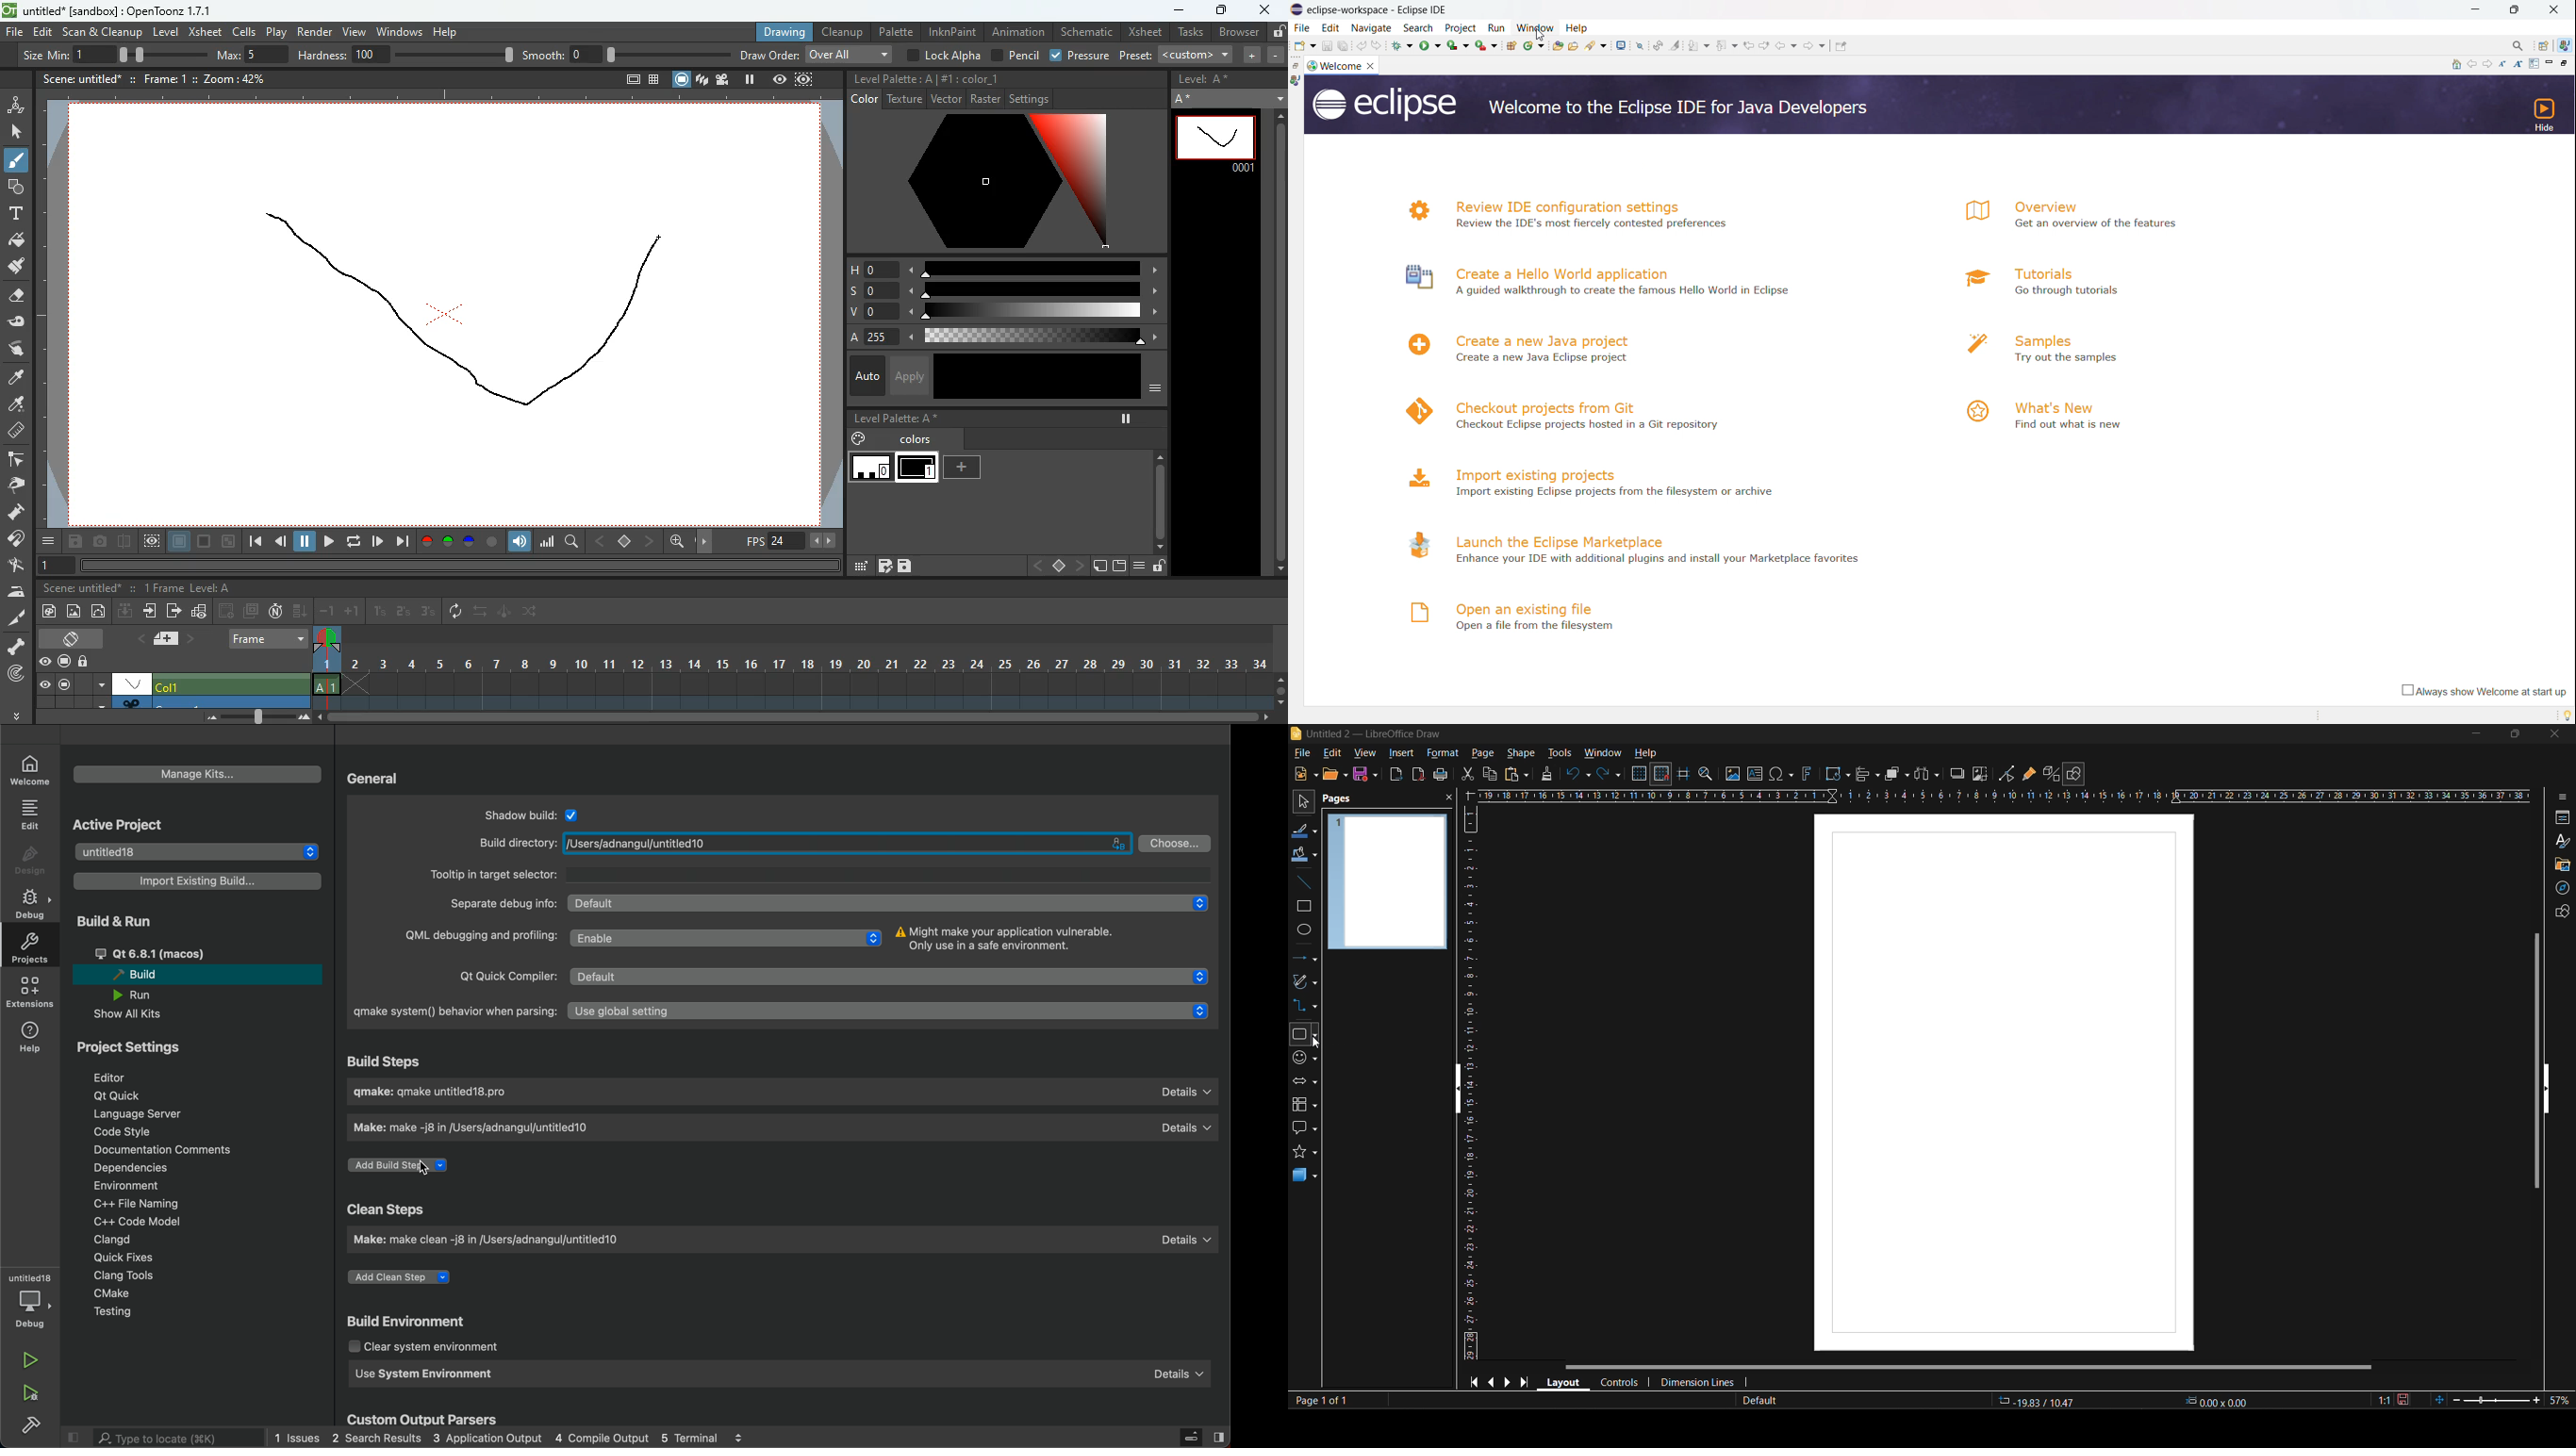  What do you see at coordinates (1765, 45) in the screenshot?
I see `next edit location` at bounding box center [1765, 45].